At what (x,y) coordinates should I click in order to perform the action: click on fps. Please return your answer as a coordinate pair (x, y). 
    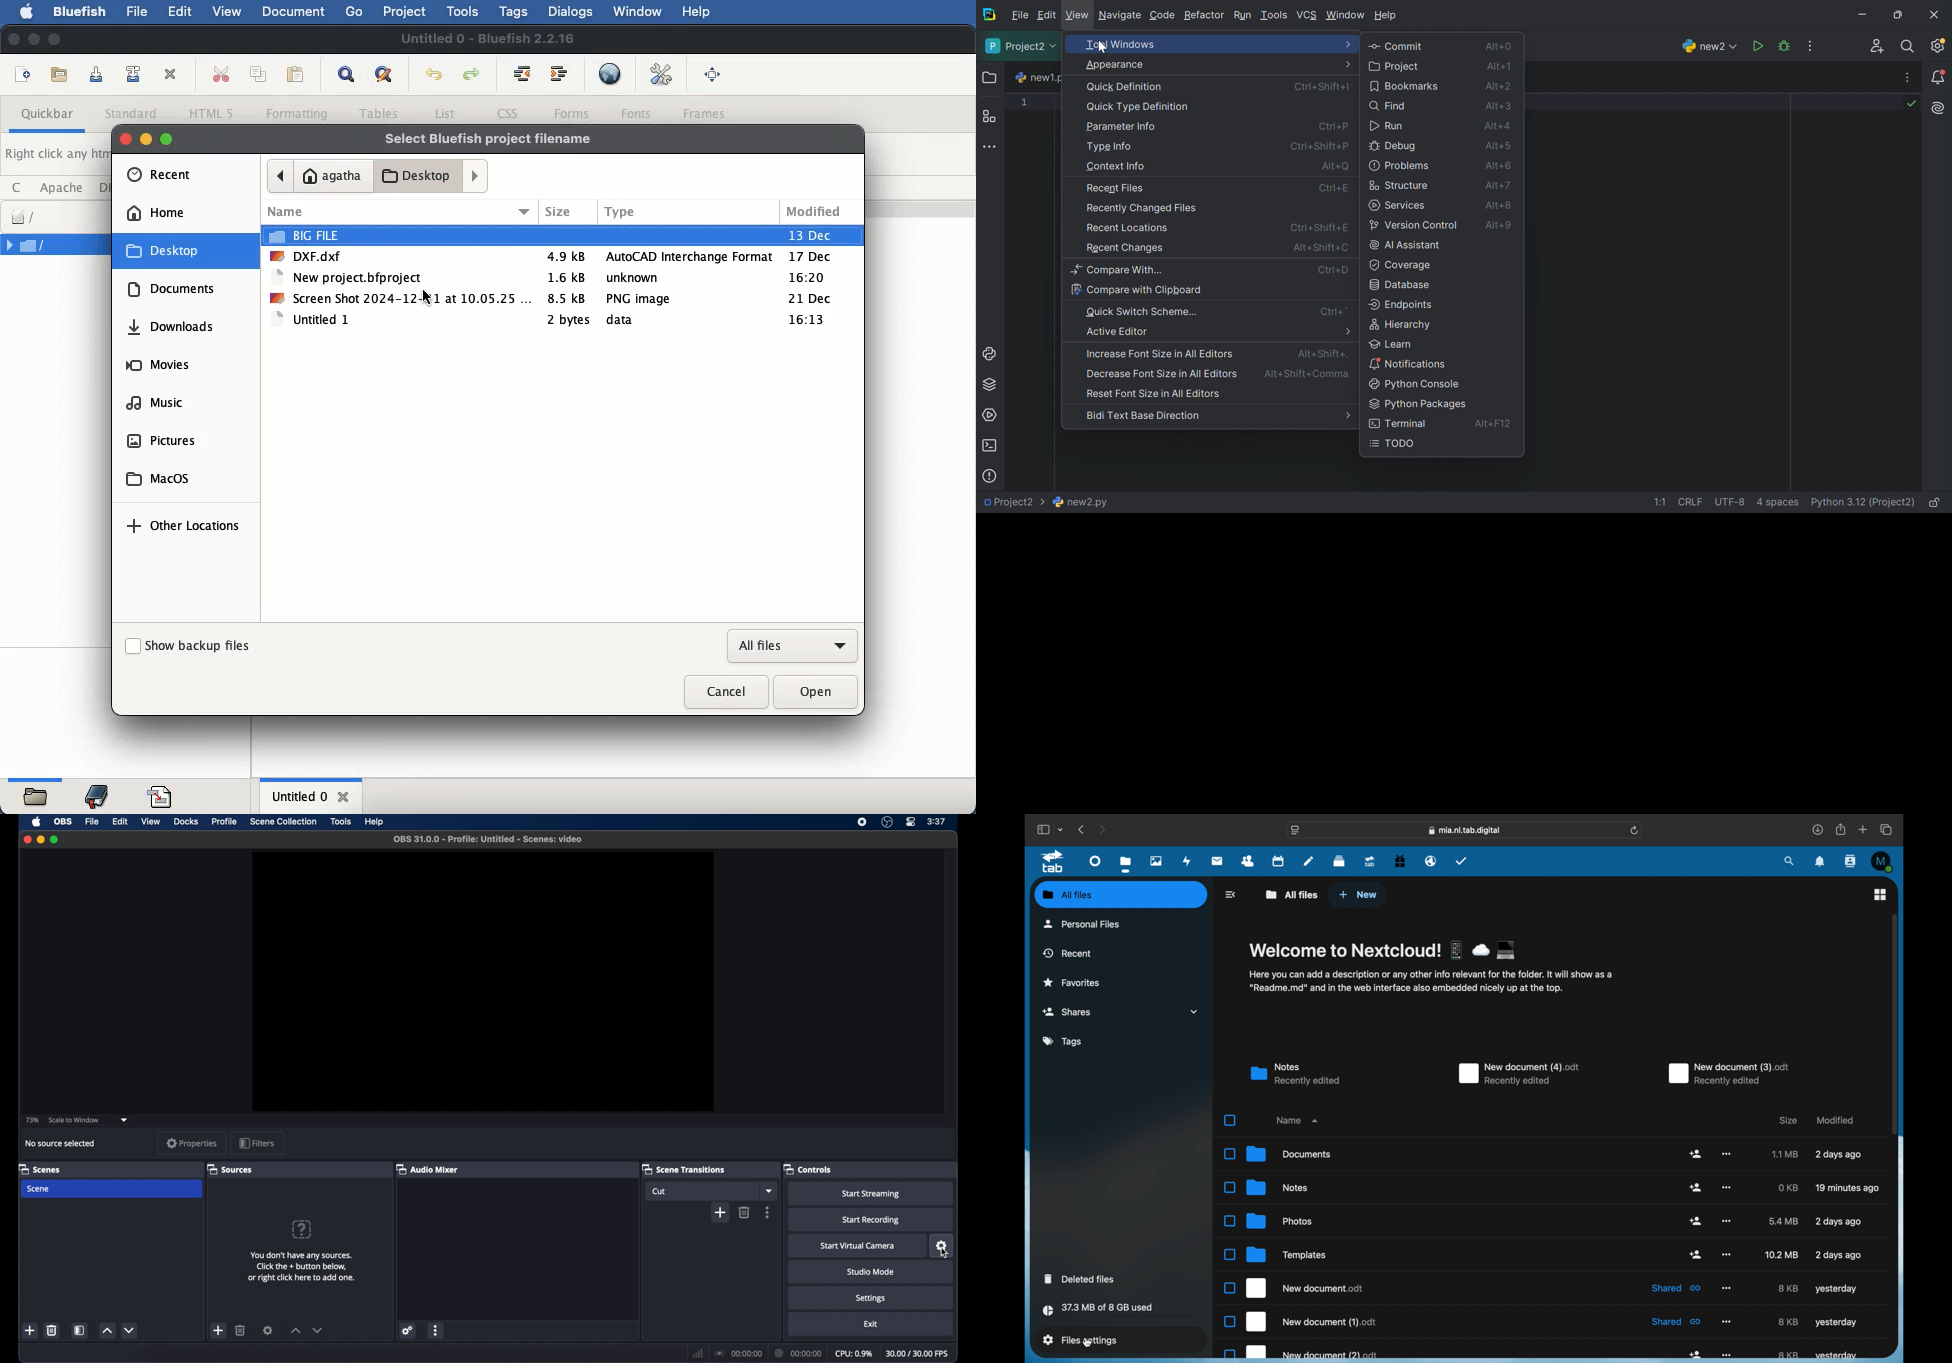
    Looking at the image, I should click on (918, 1353).